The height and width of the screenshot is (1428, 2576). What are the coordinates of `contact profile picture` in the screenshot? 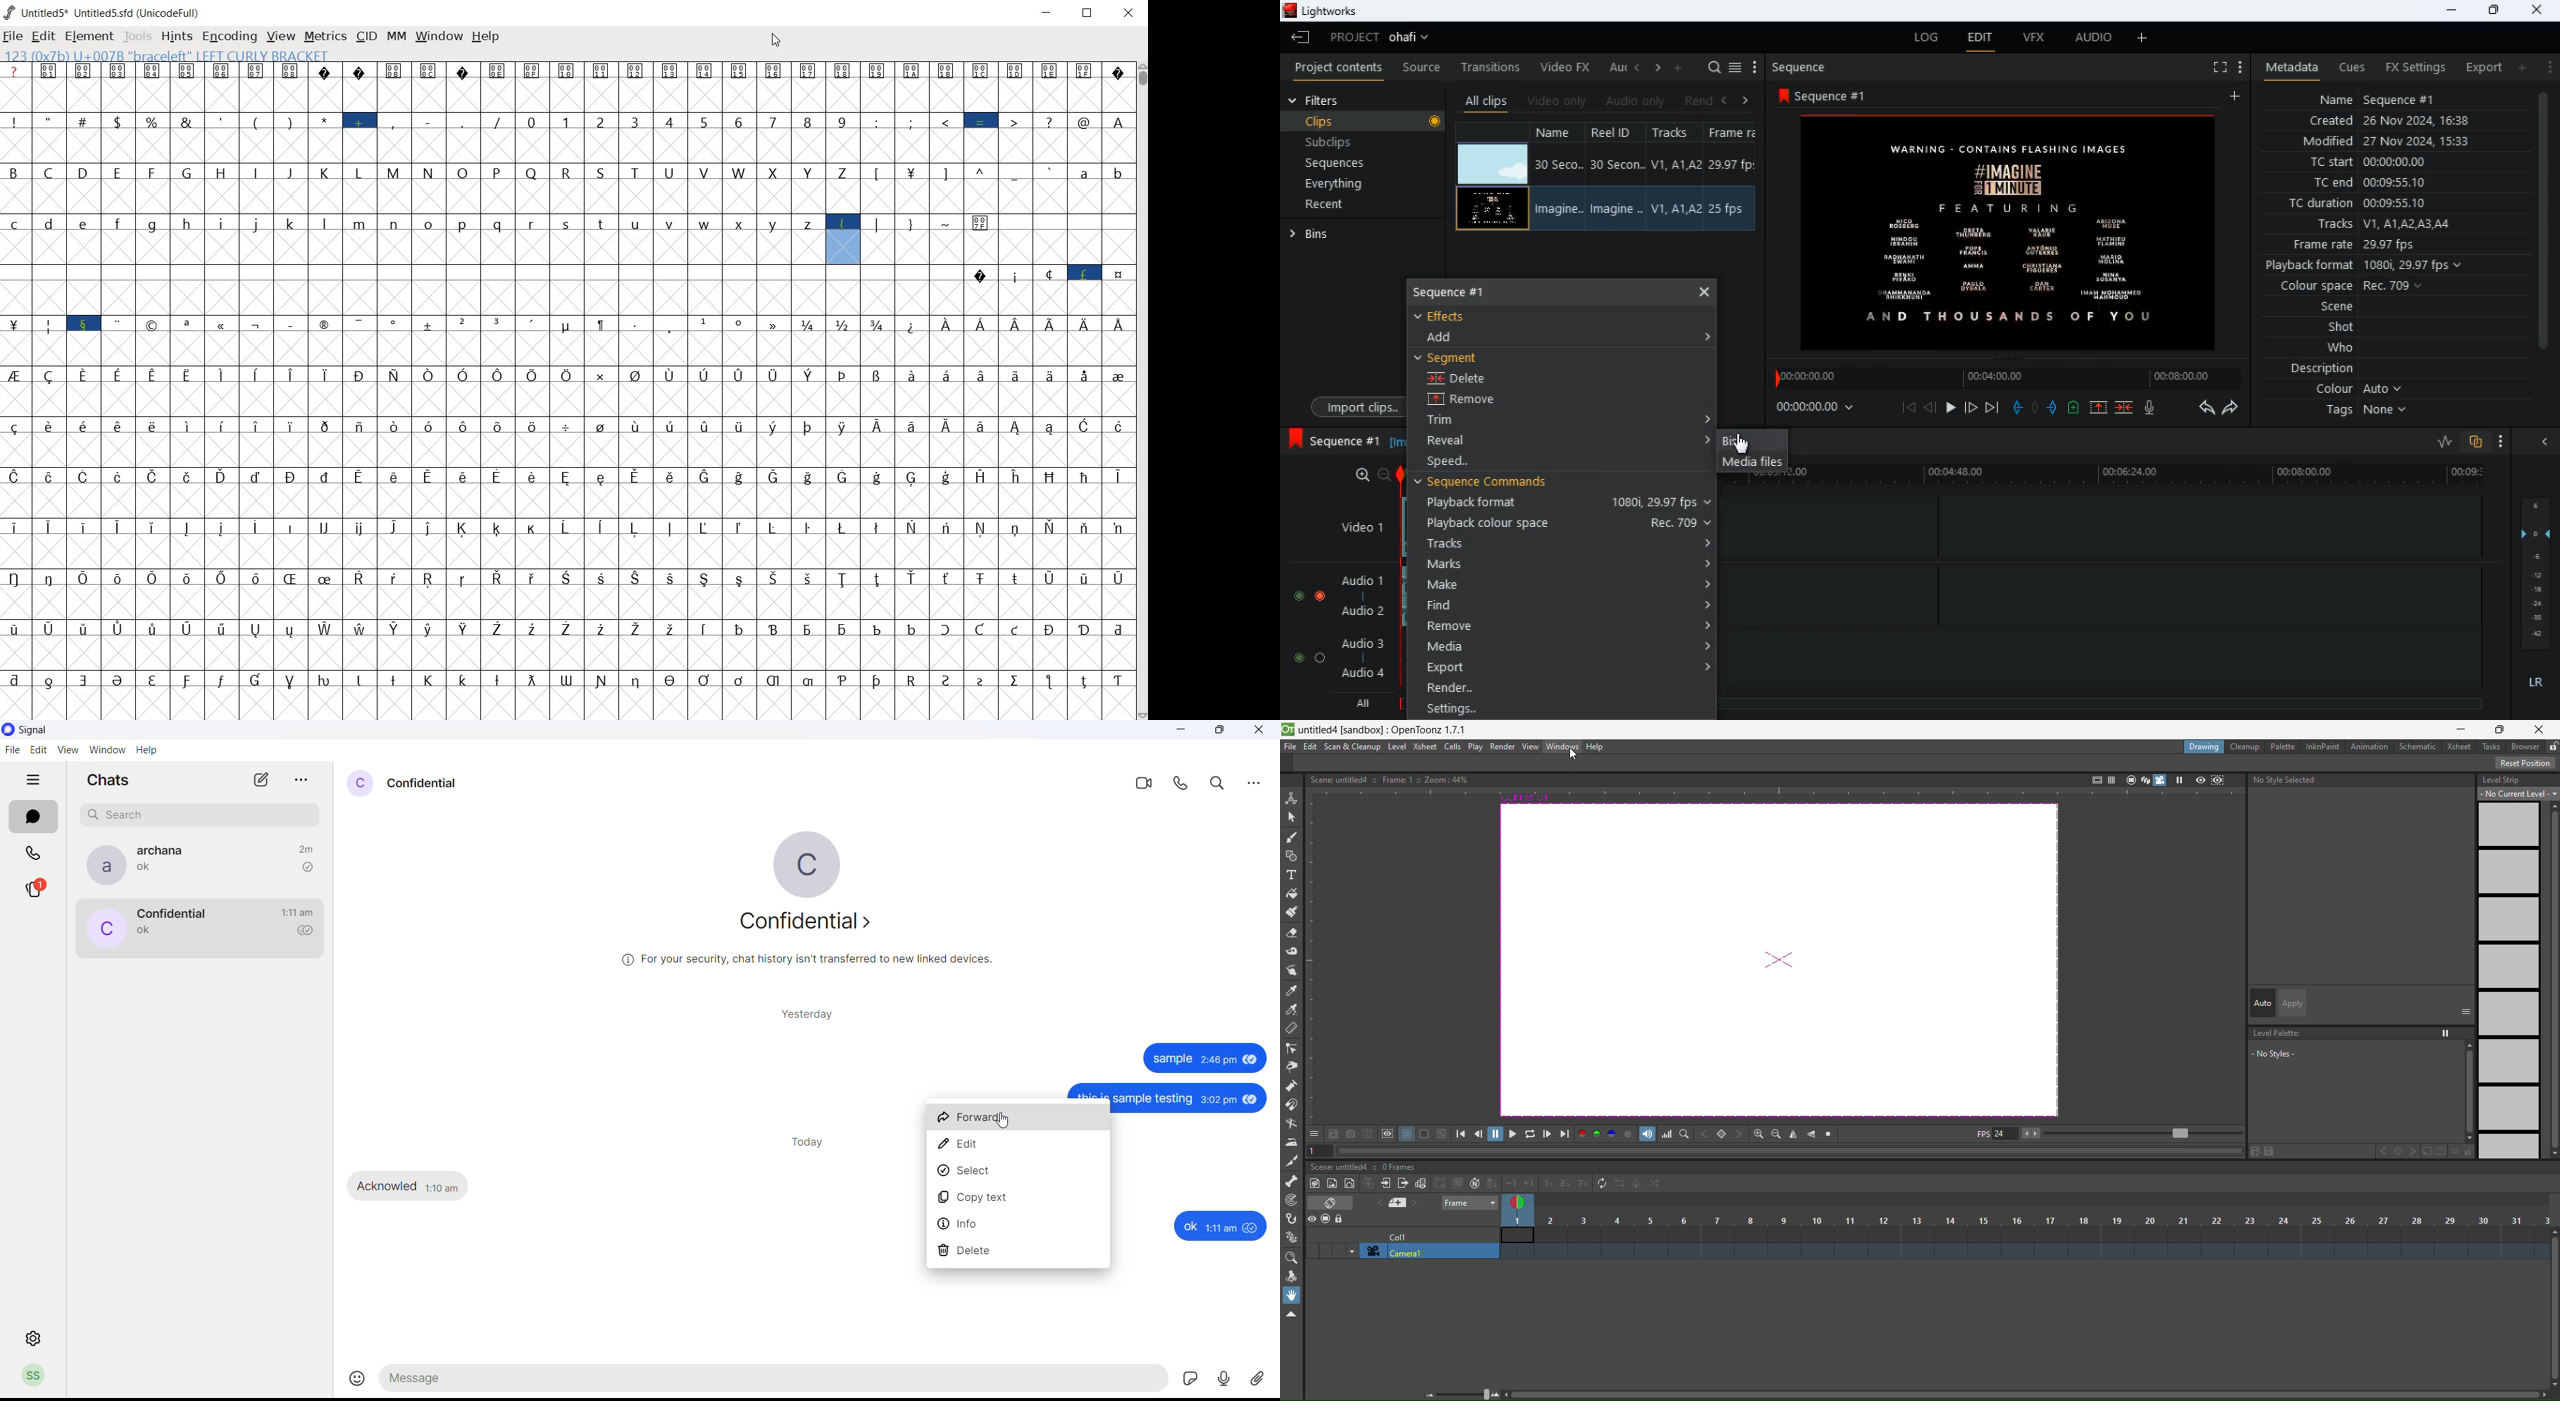 It's located at (359, 783).